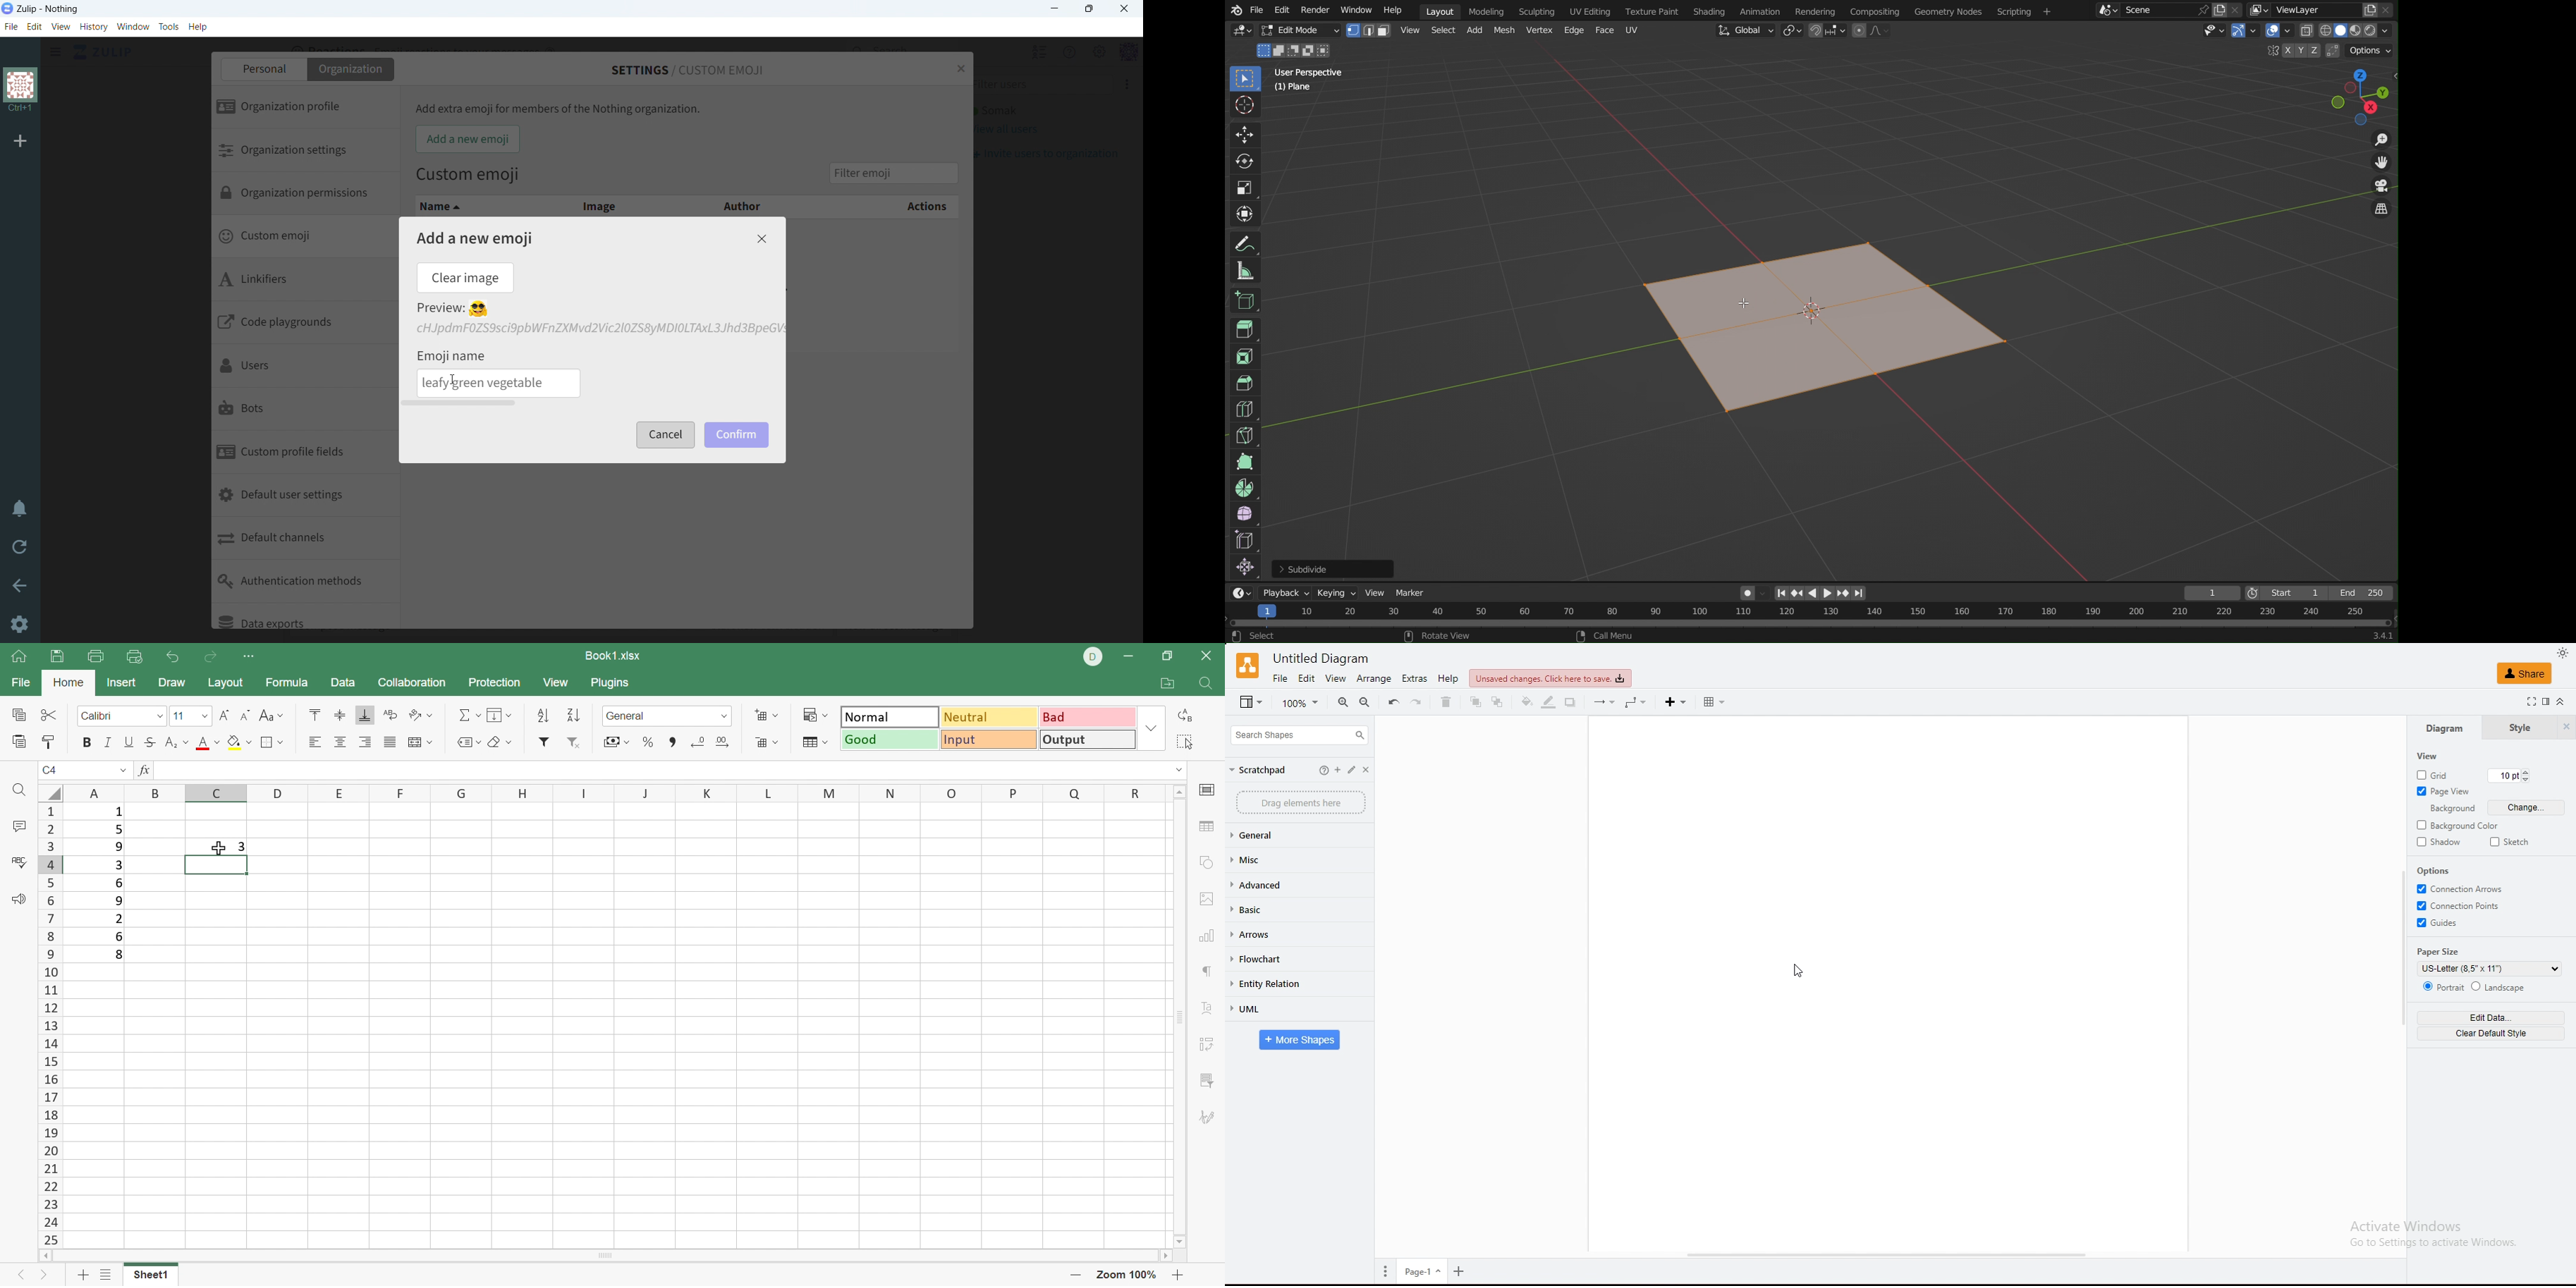 This screenshot has width=2576, height=1288. I want to click on arrows, so click(1270, 934).